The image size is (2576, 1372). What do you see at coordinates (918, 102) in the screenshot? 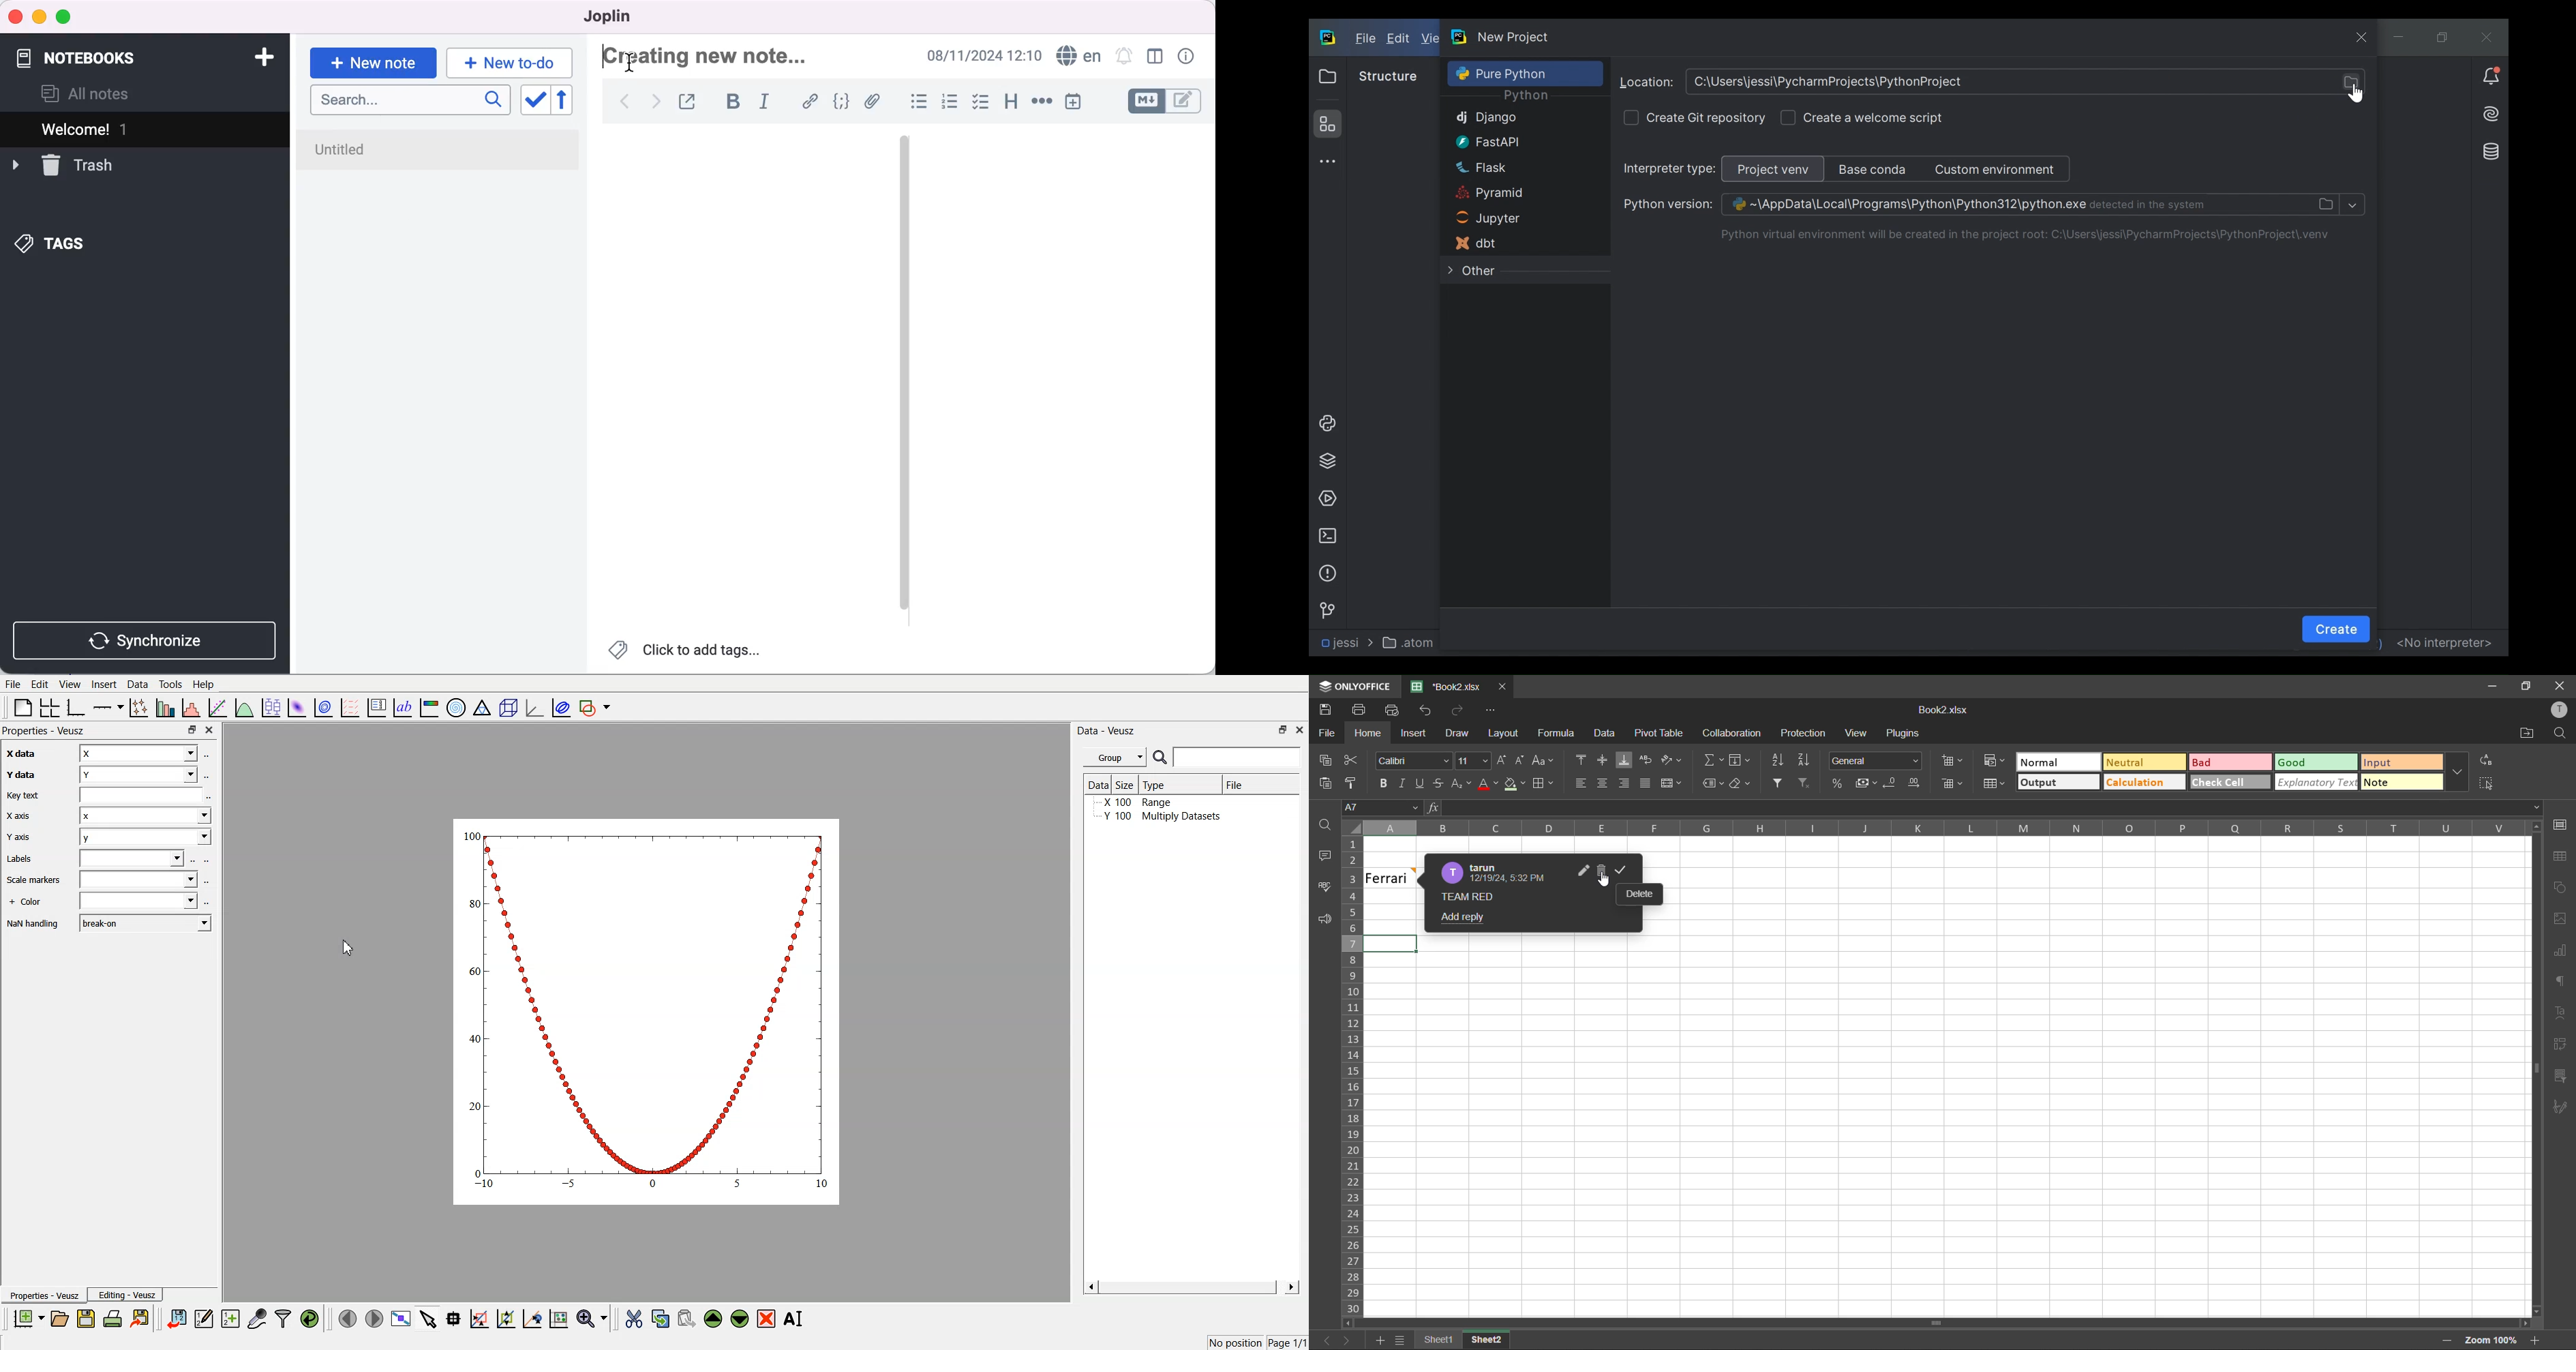
I see `bulleted list` at bounding box center [918, 102].